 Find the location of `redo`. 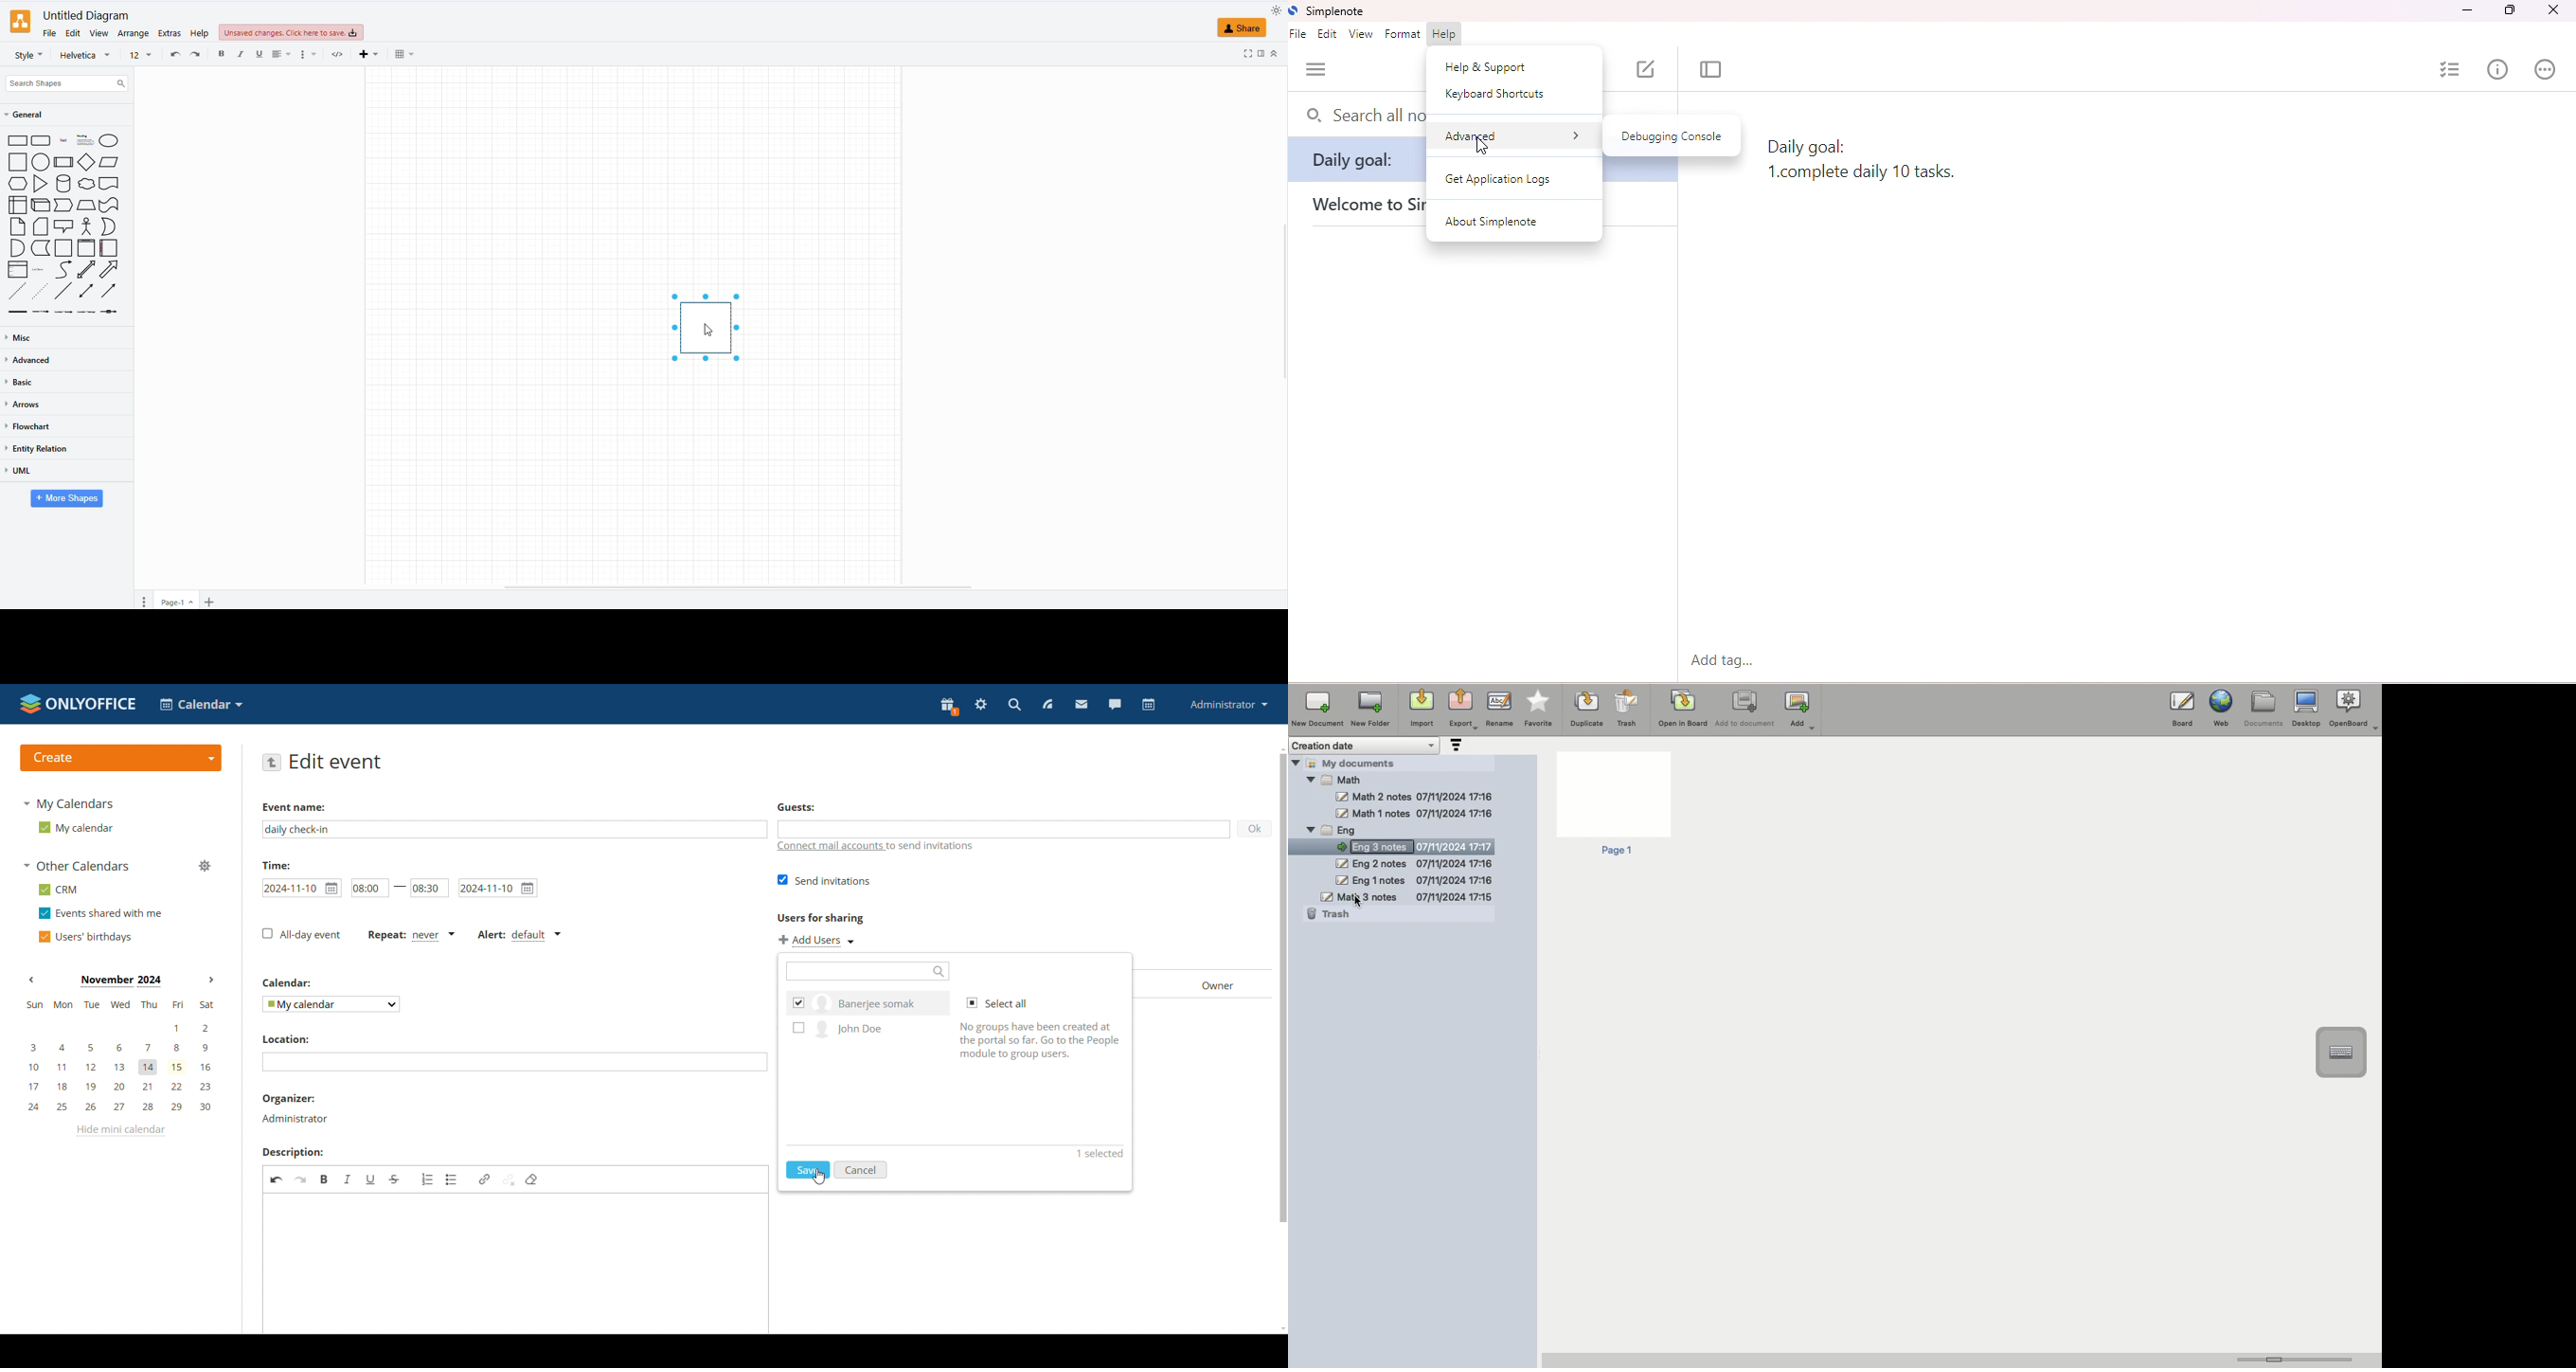

redo is located at coordinates (199, 56).